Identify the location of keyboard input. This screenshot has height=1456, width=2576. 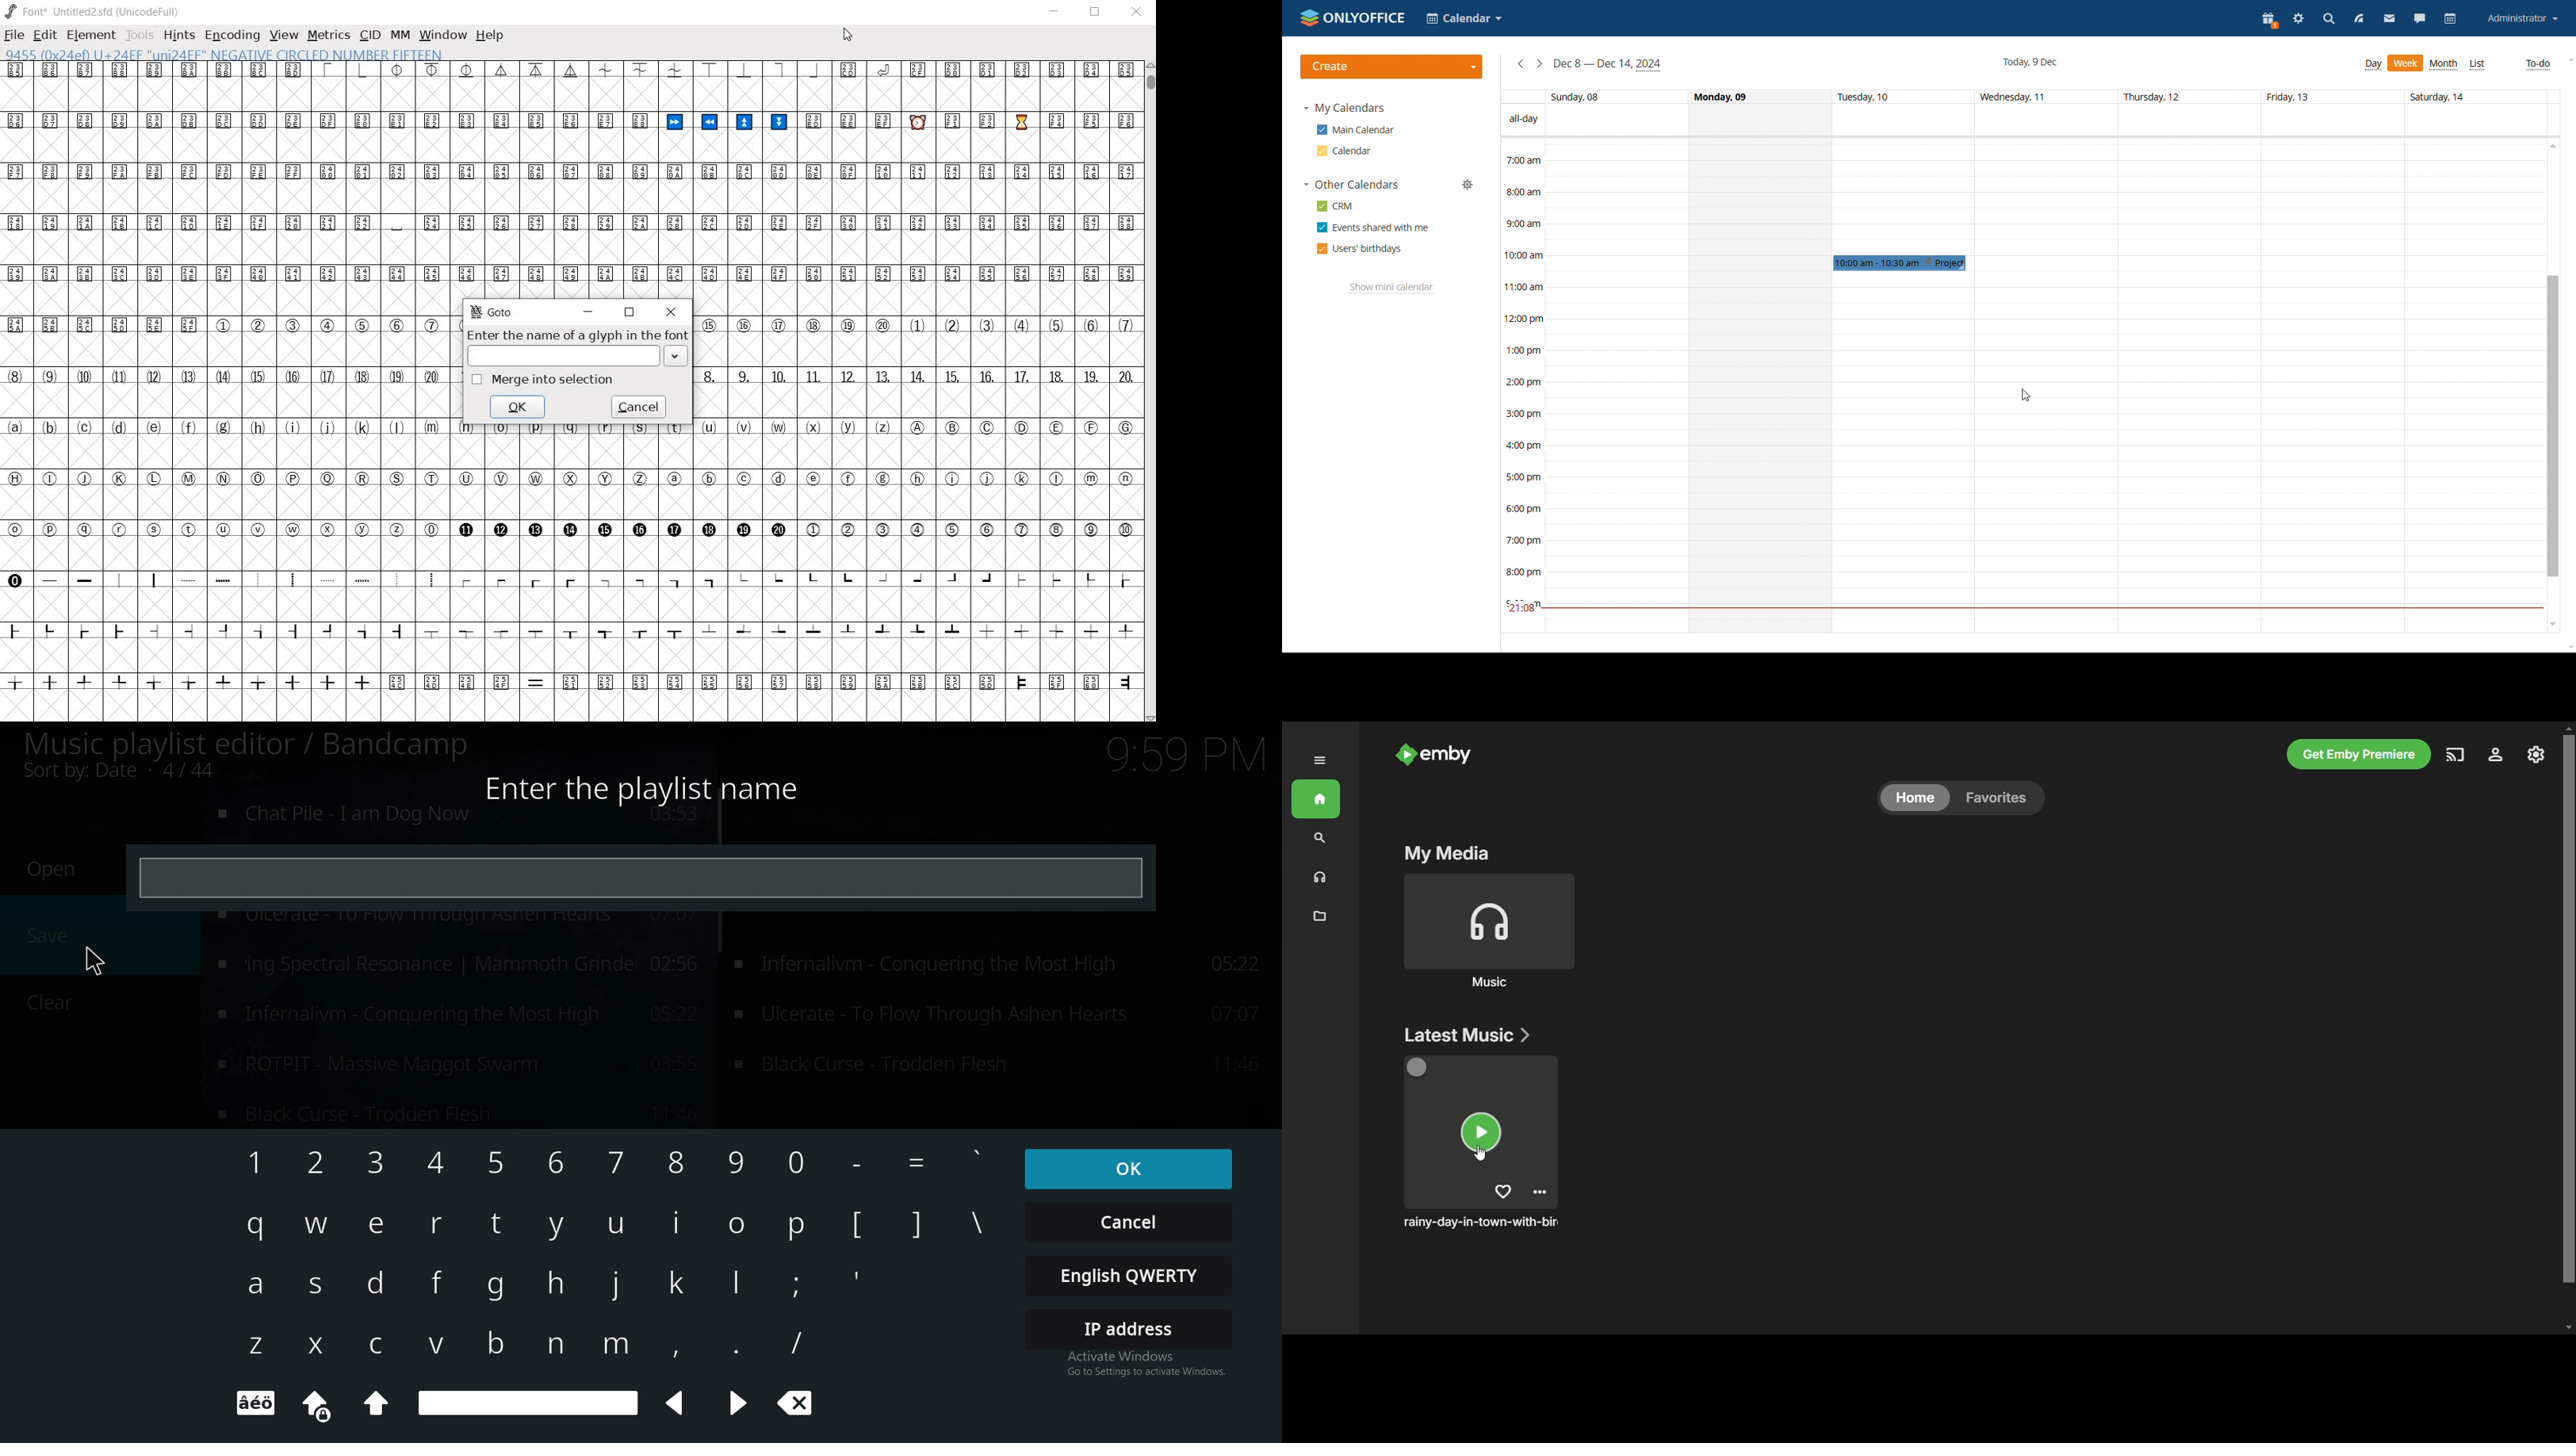
(615, 1226).